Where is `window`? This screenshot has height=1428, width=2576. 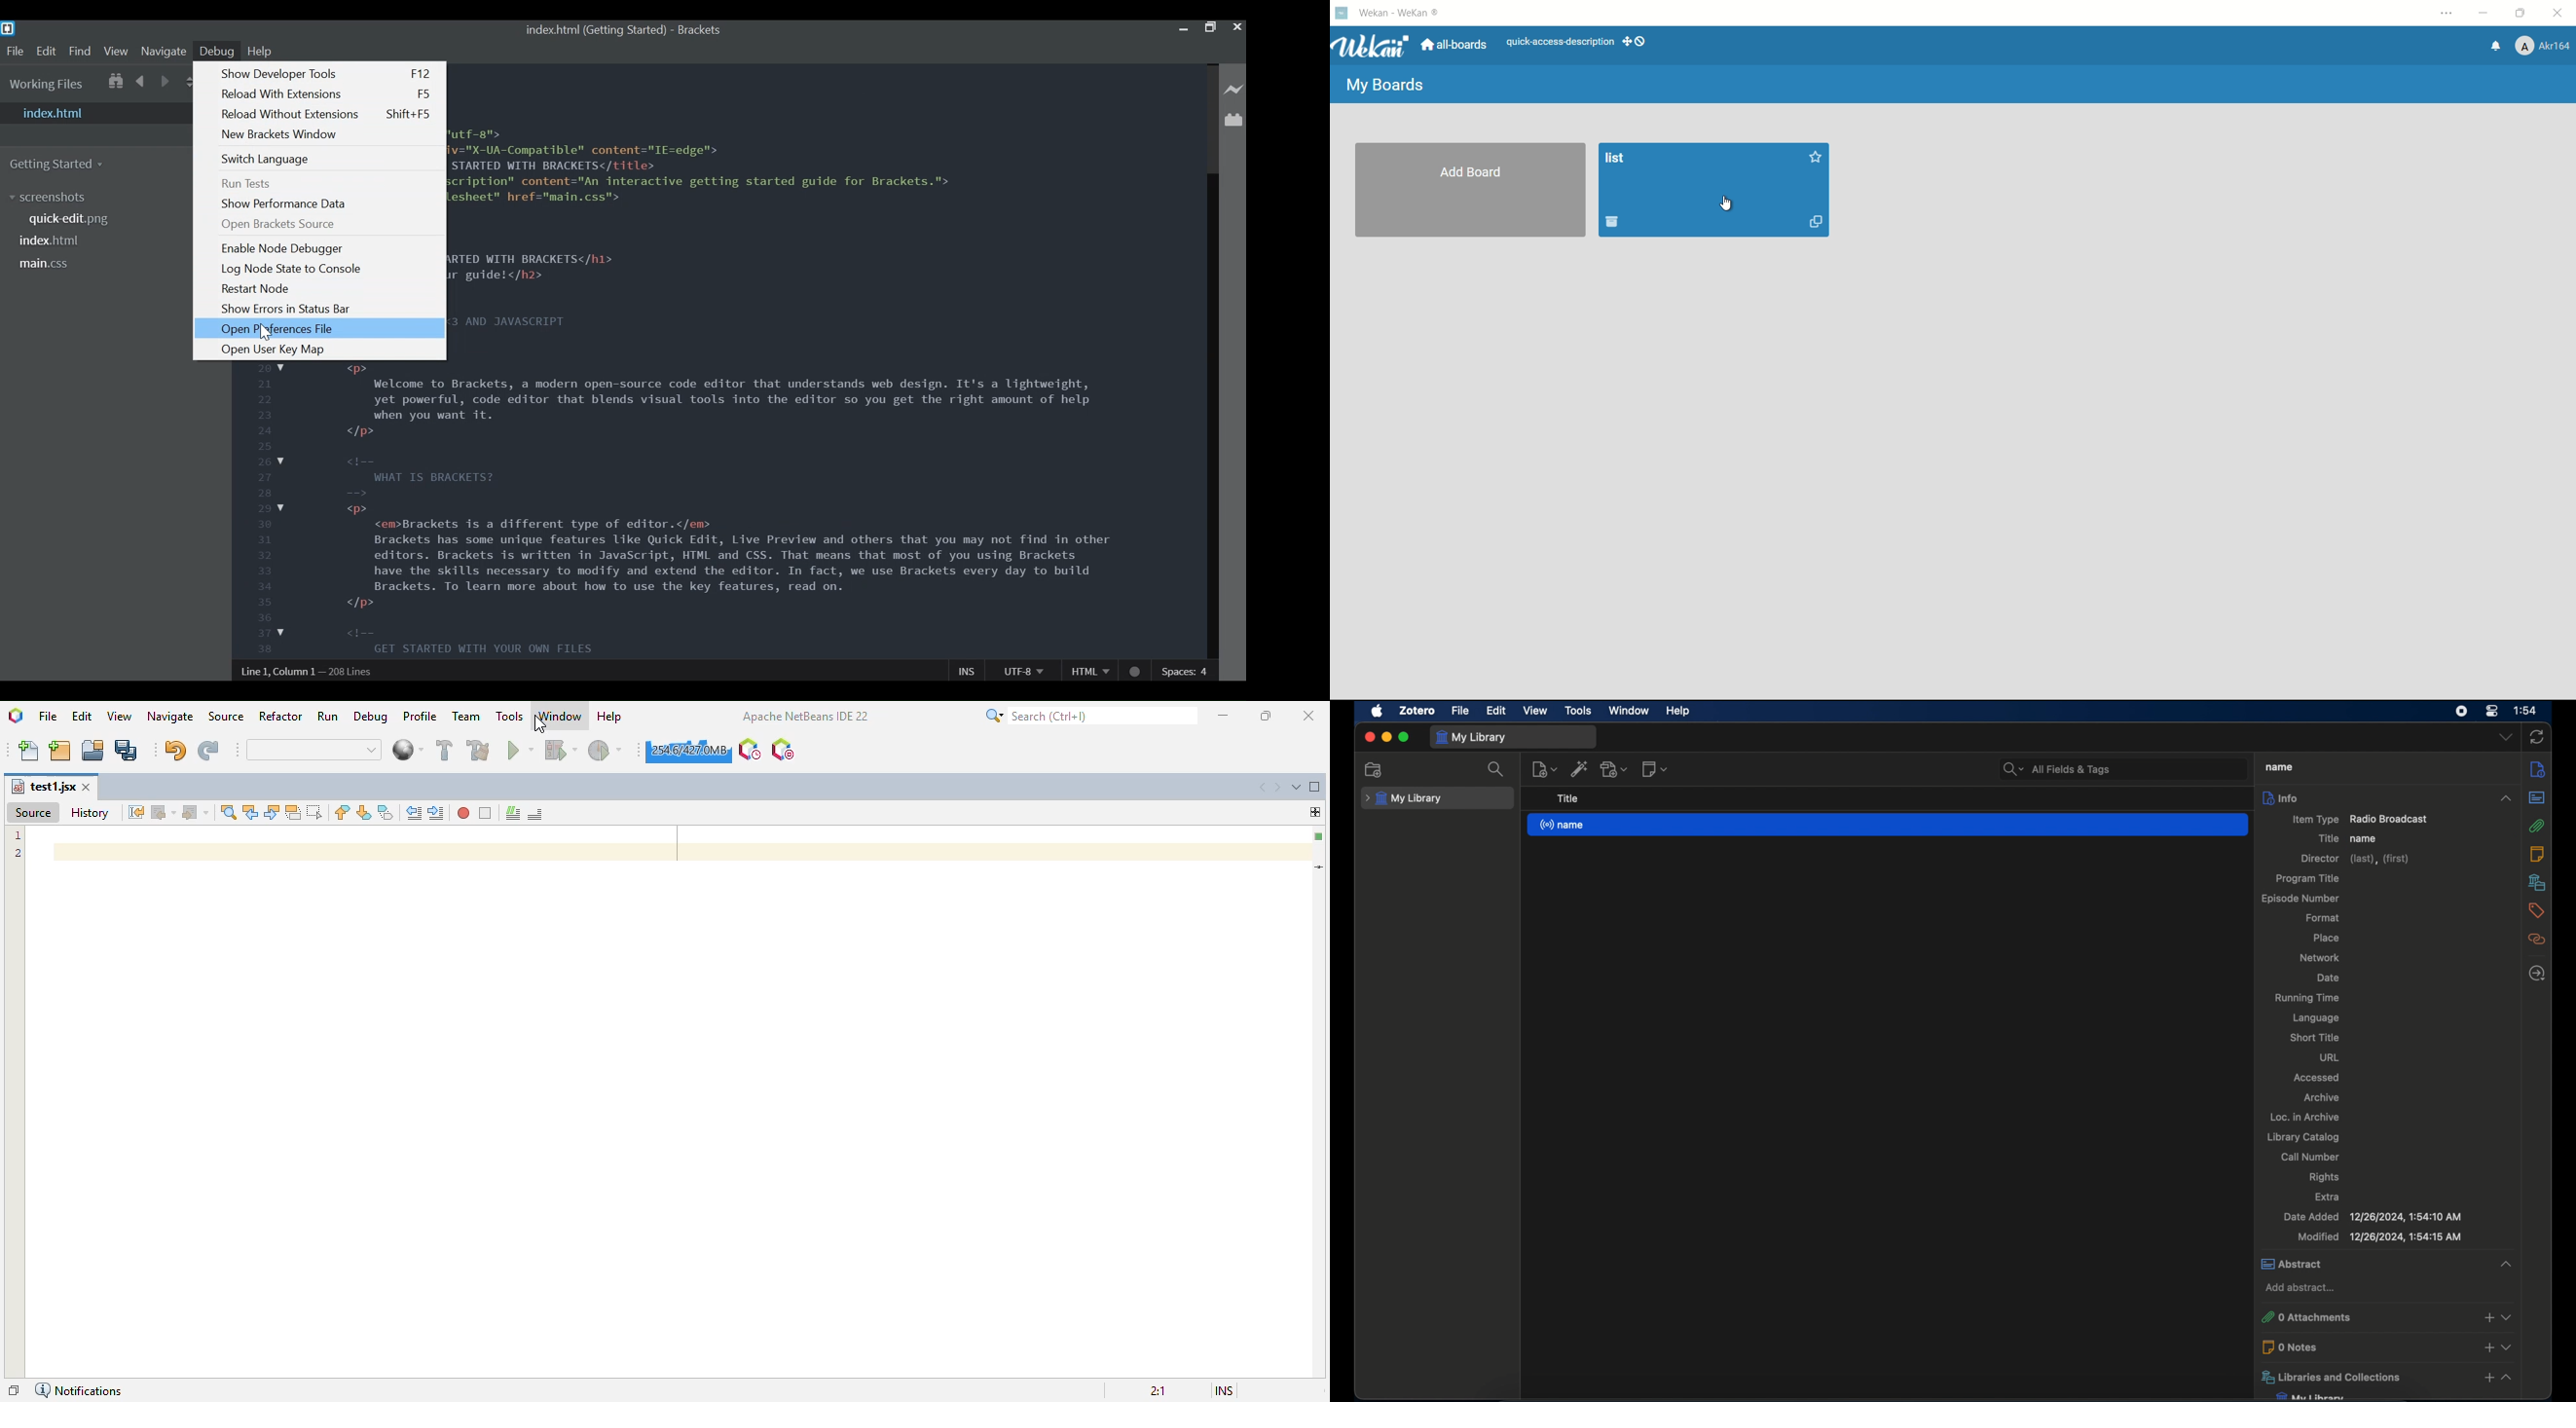
window is located at coordinates (1630, 711).